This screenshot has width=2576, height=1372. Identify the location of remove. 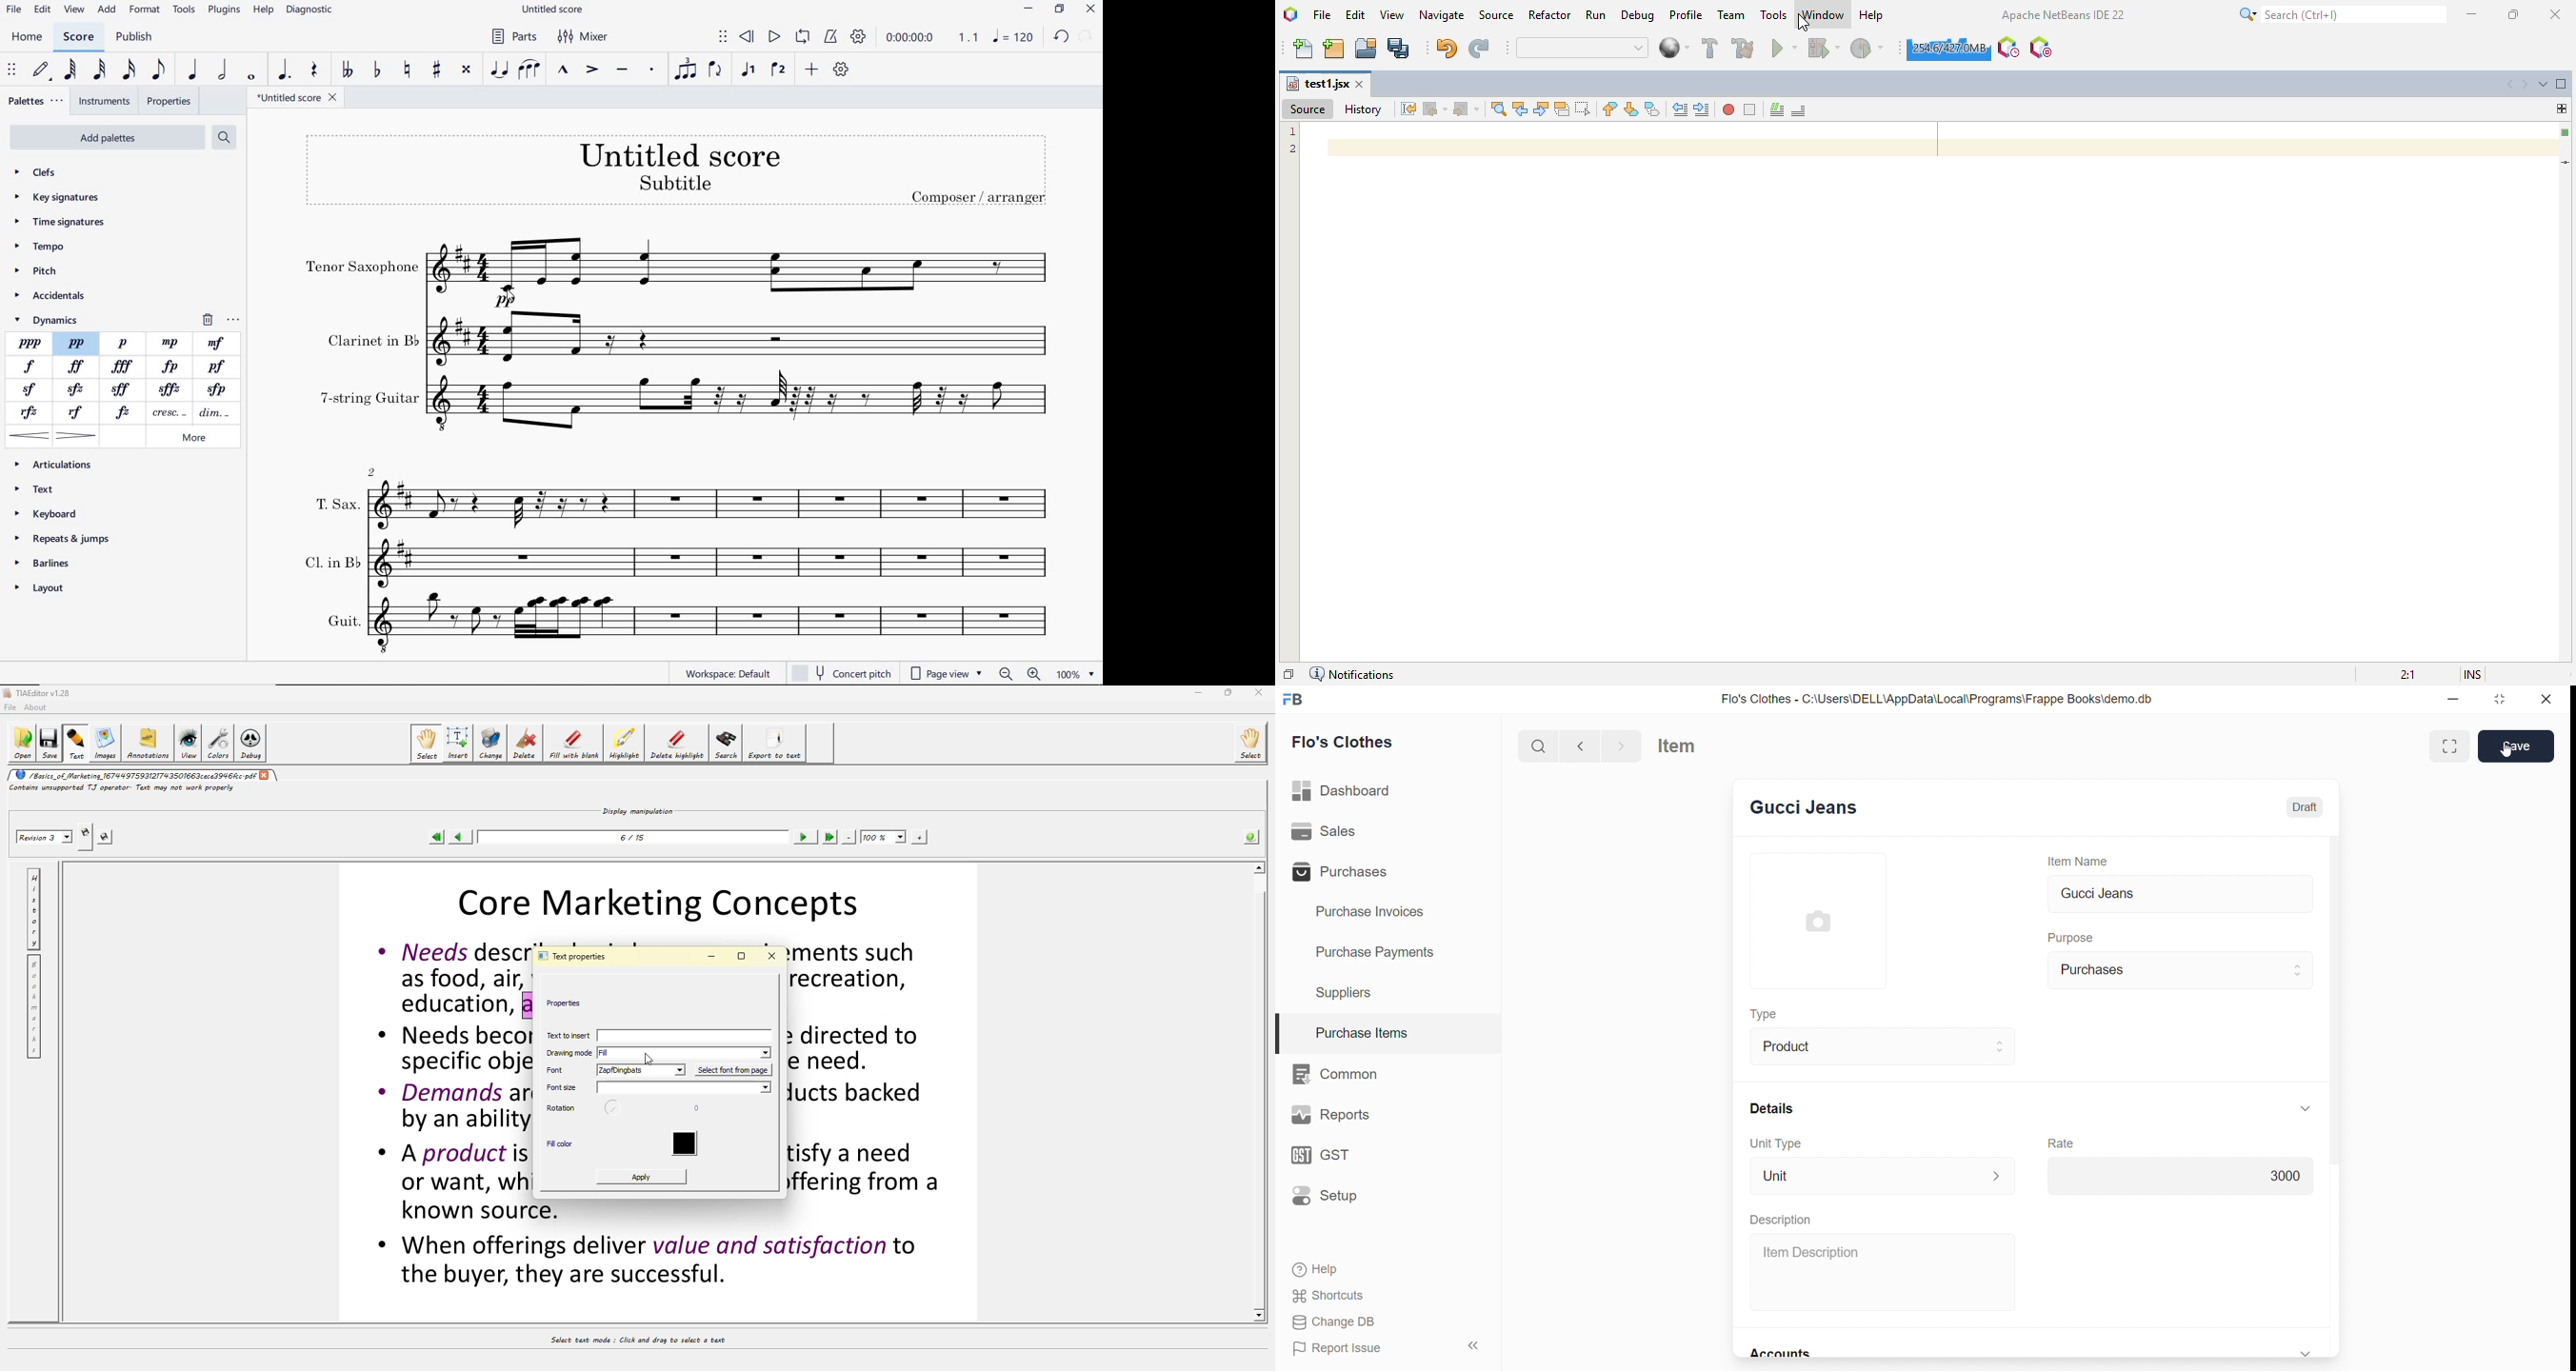
(220, 320).